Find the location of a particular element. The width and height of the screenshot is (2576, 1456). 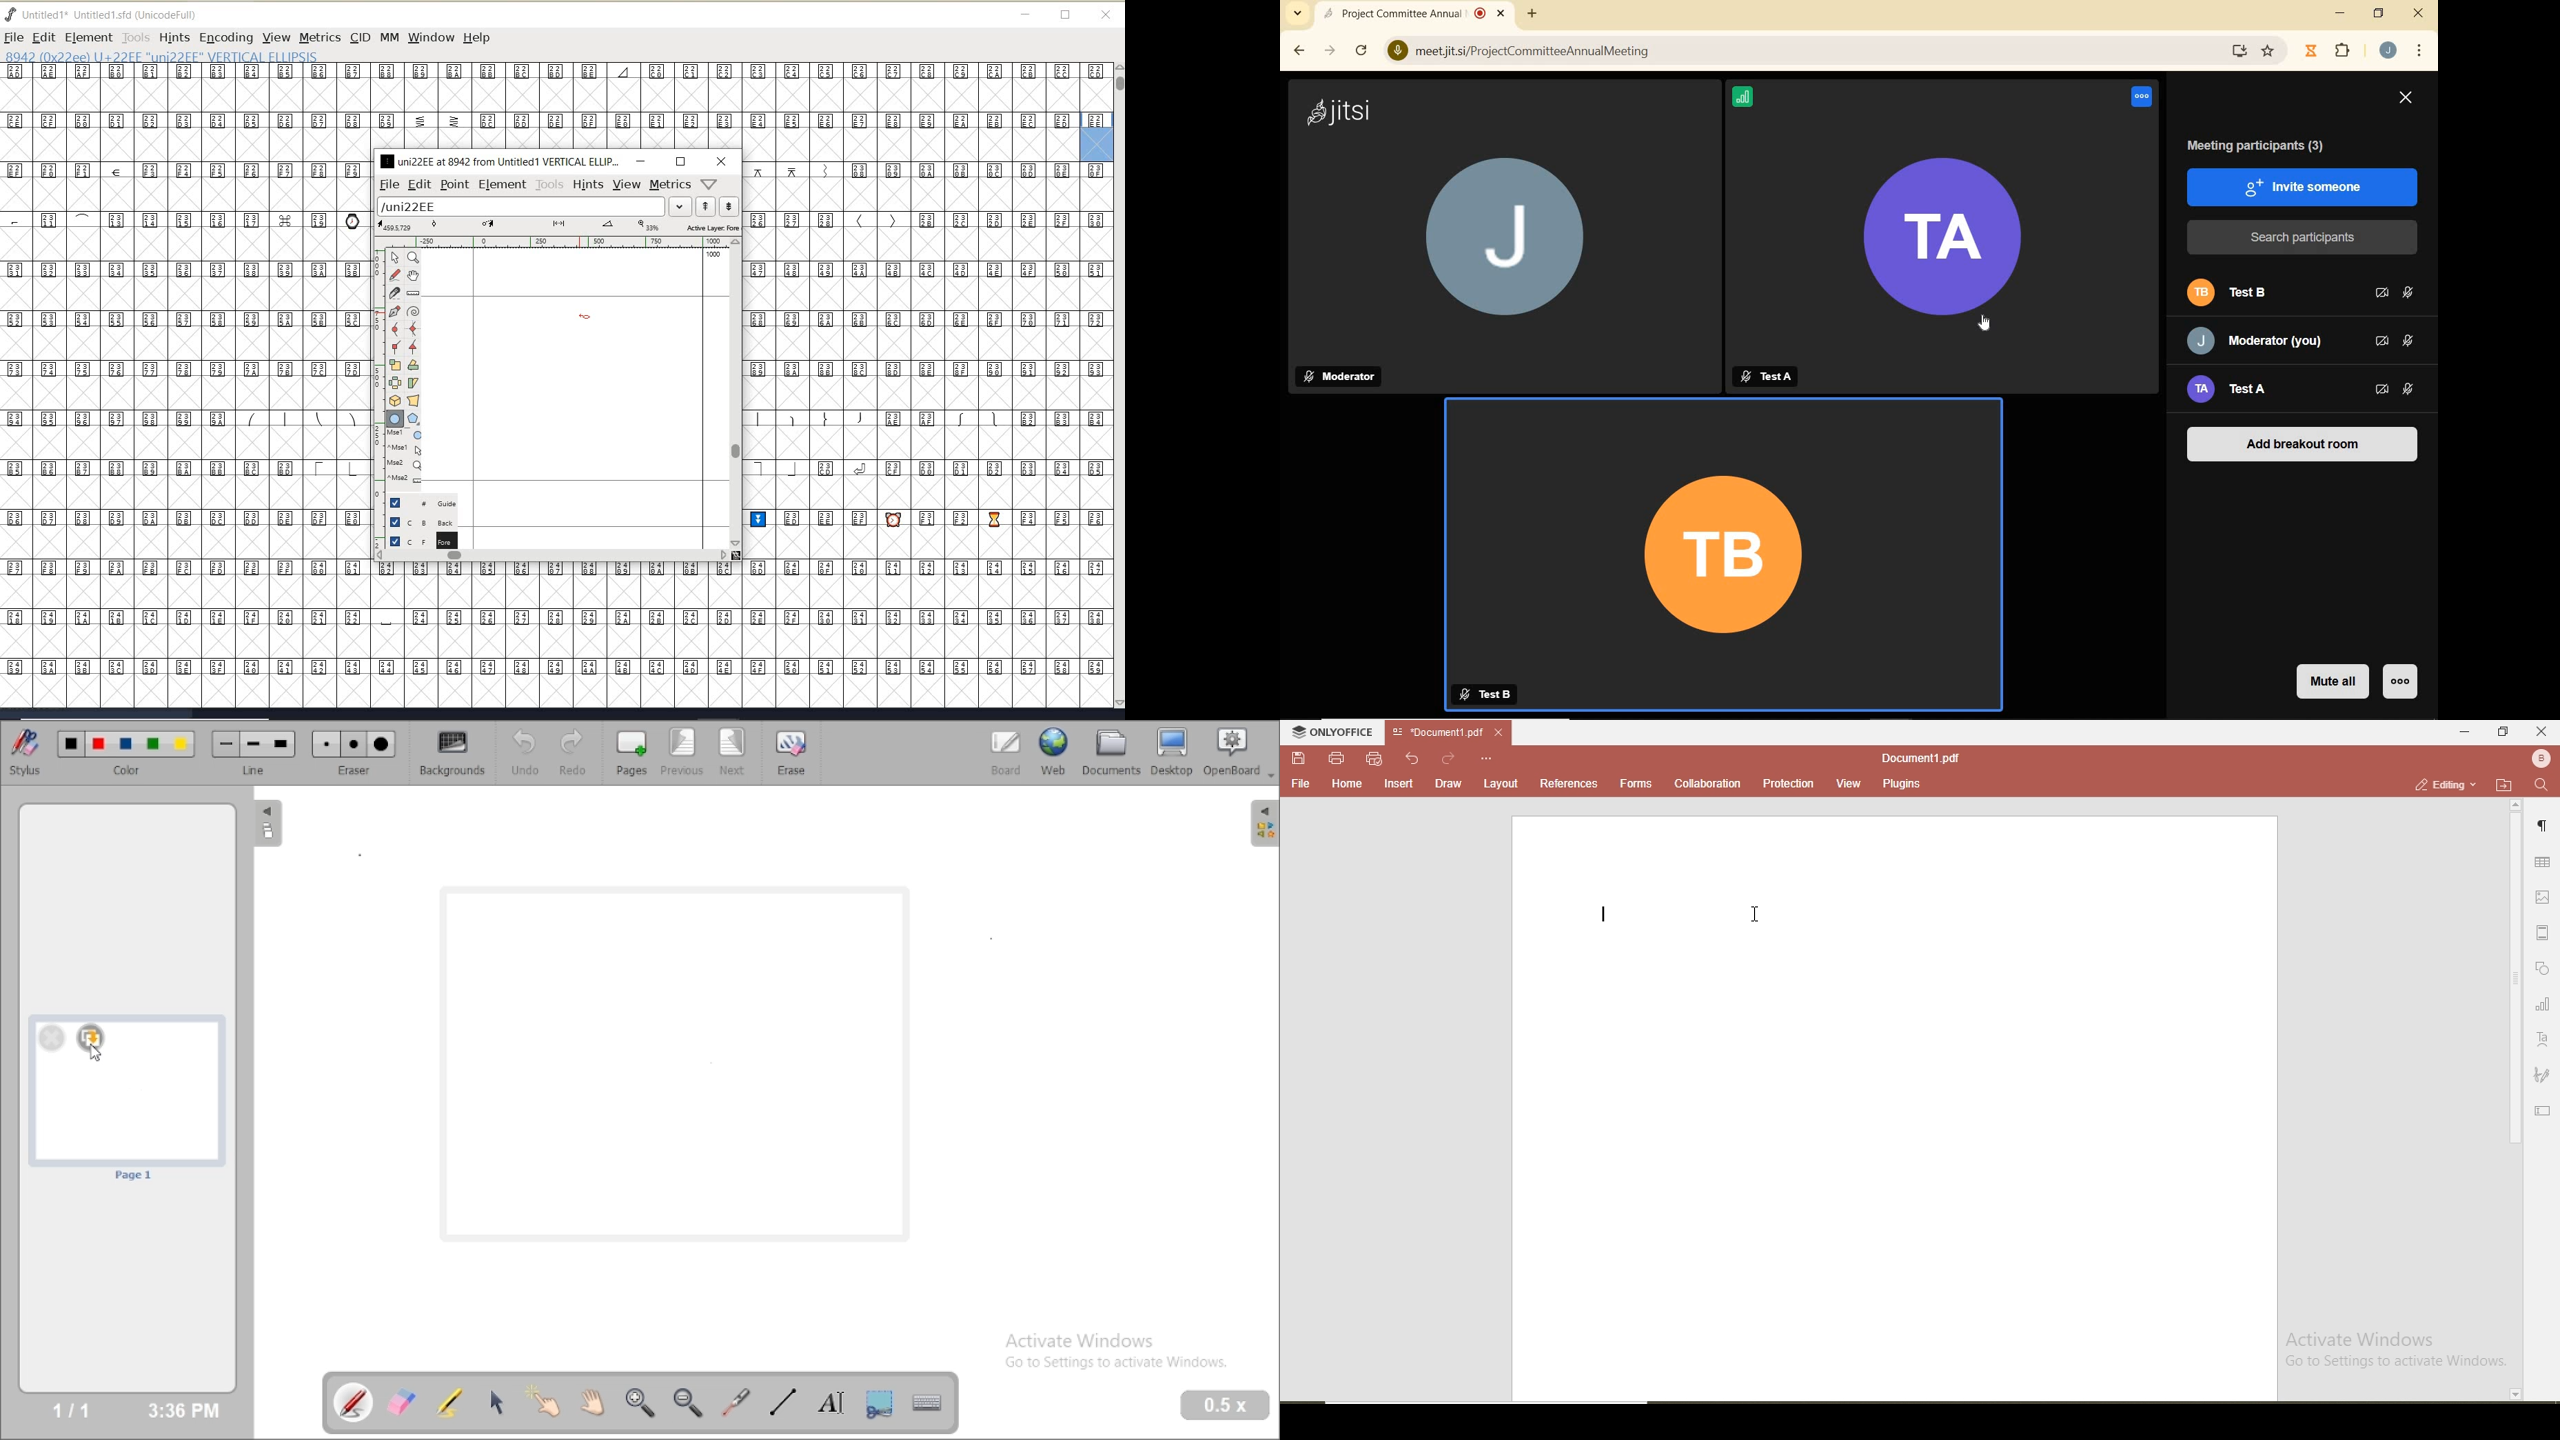

tools is located at coordinates (550, 185).